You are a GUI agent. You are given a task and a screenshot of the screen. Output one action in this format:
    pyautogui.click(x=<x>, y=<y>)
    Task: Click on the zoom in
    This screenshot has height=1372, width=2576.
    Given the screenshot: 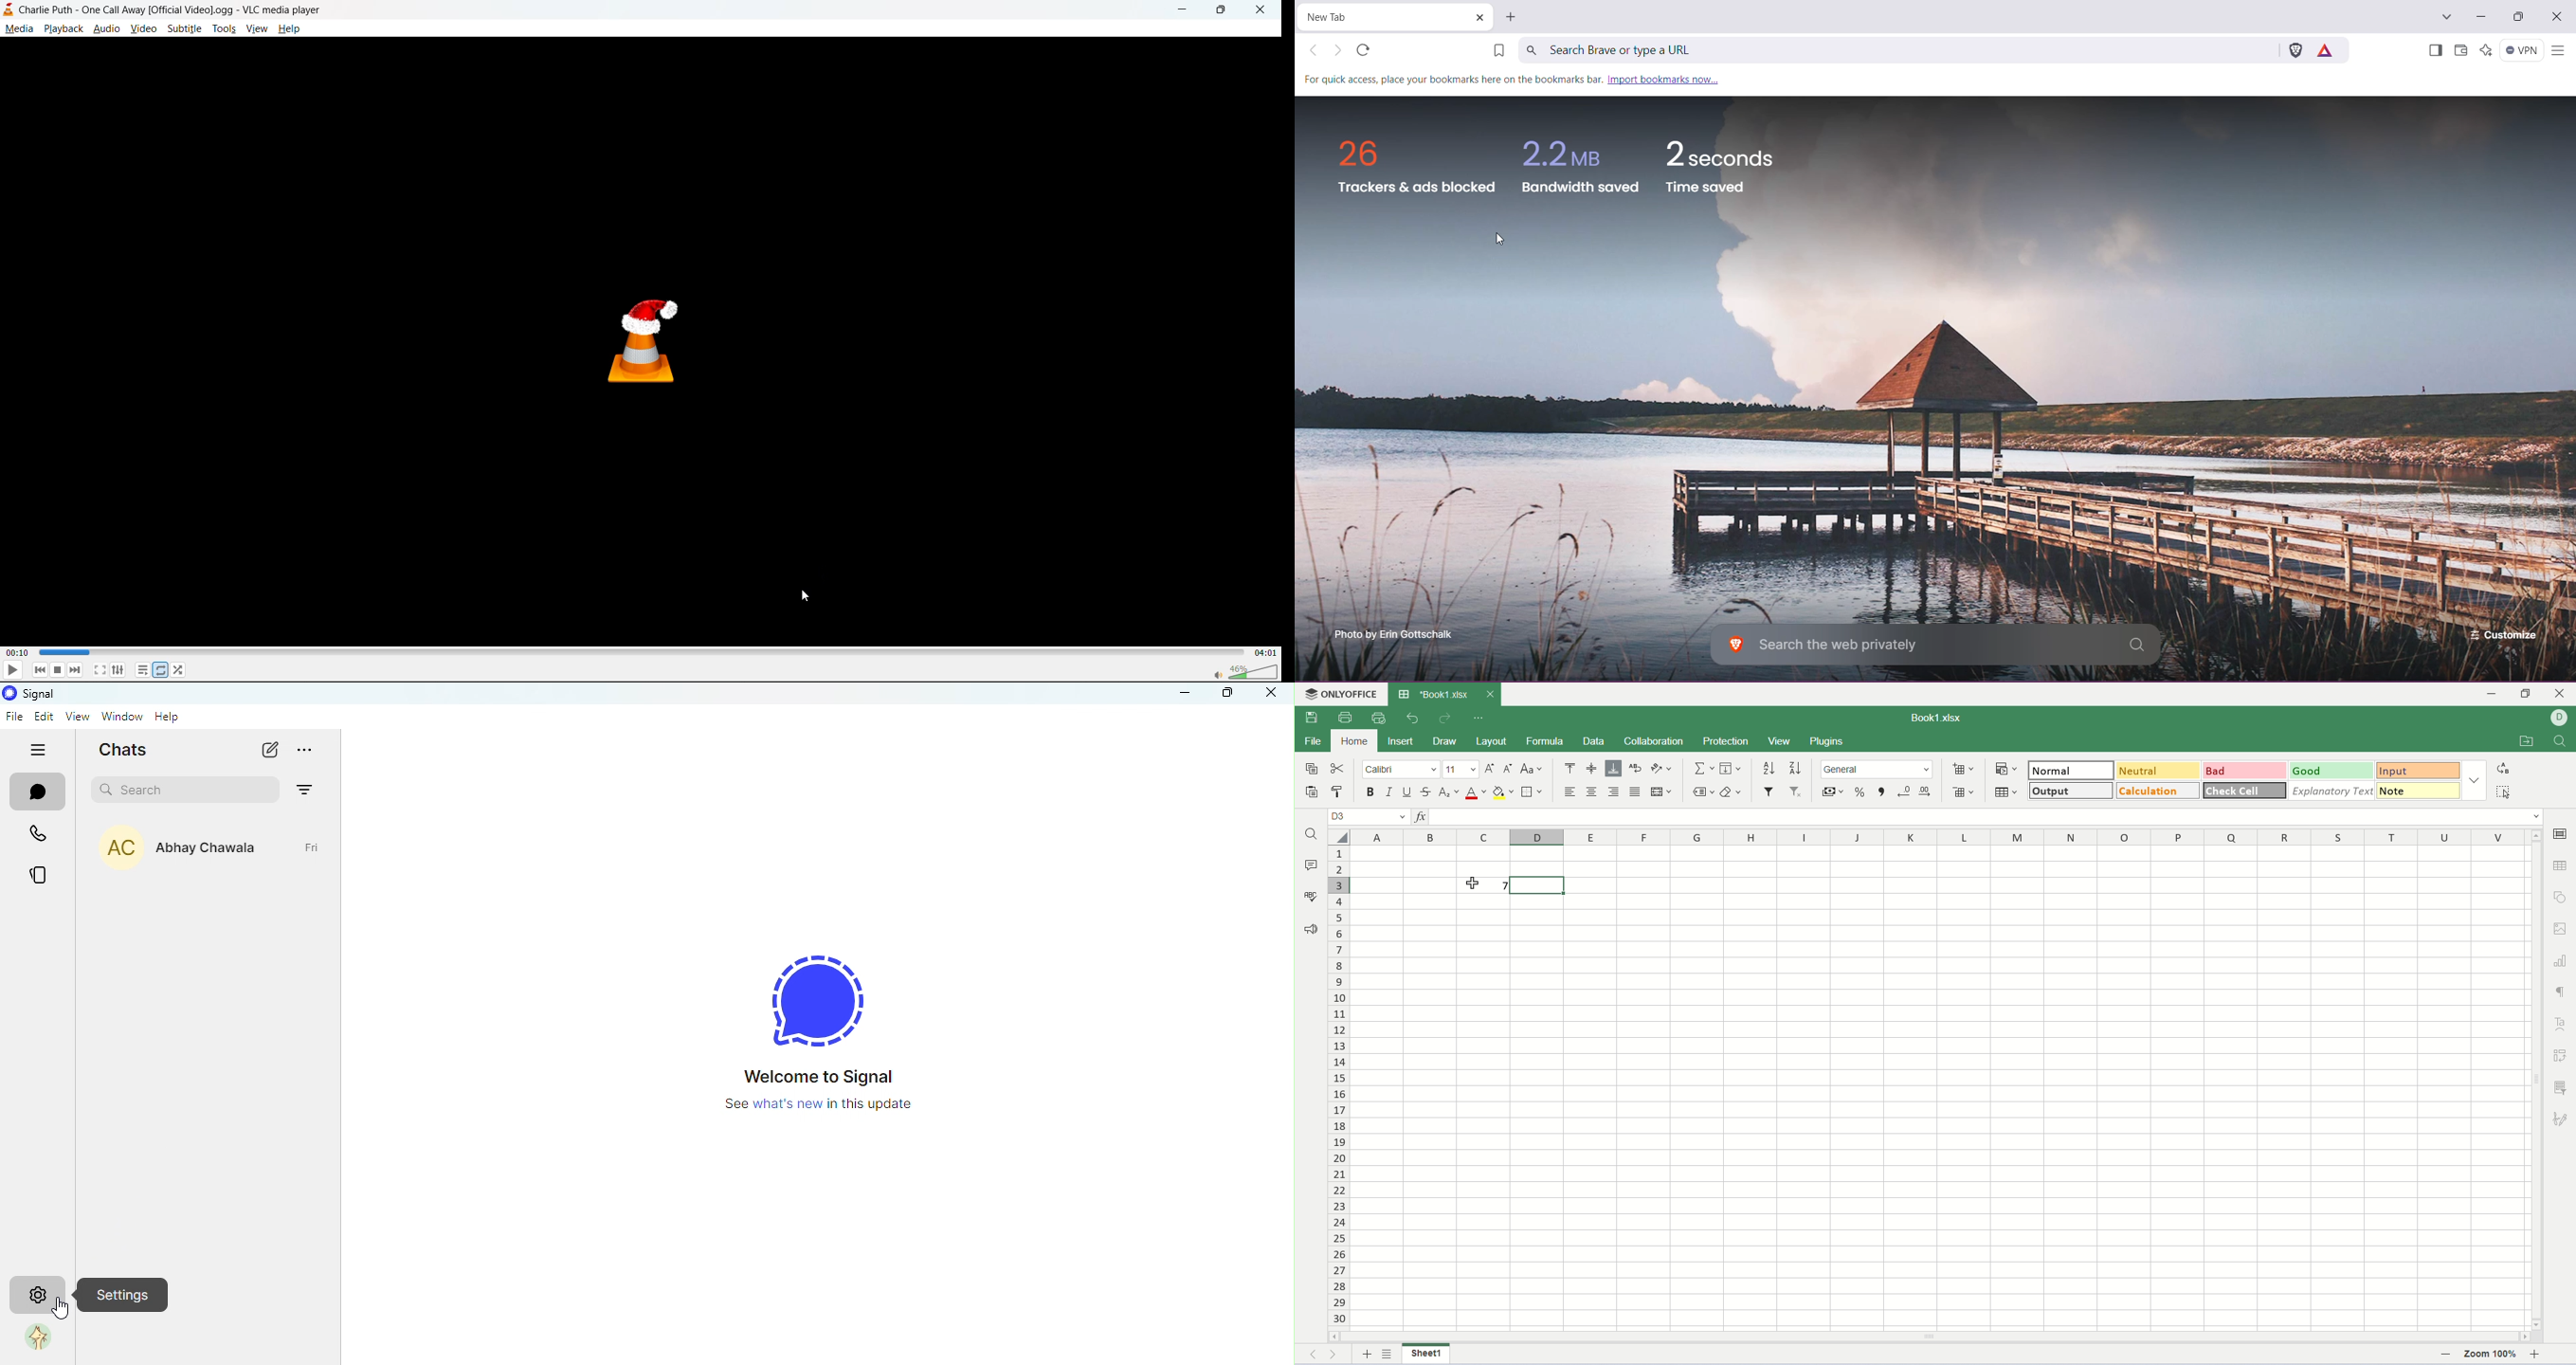 What is the action you would take?
    pyautogui.click(x=2553, y=1354)
    